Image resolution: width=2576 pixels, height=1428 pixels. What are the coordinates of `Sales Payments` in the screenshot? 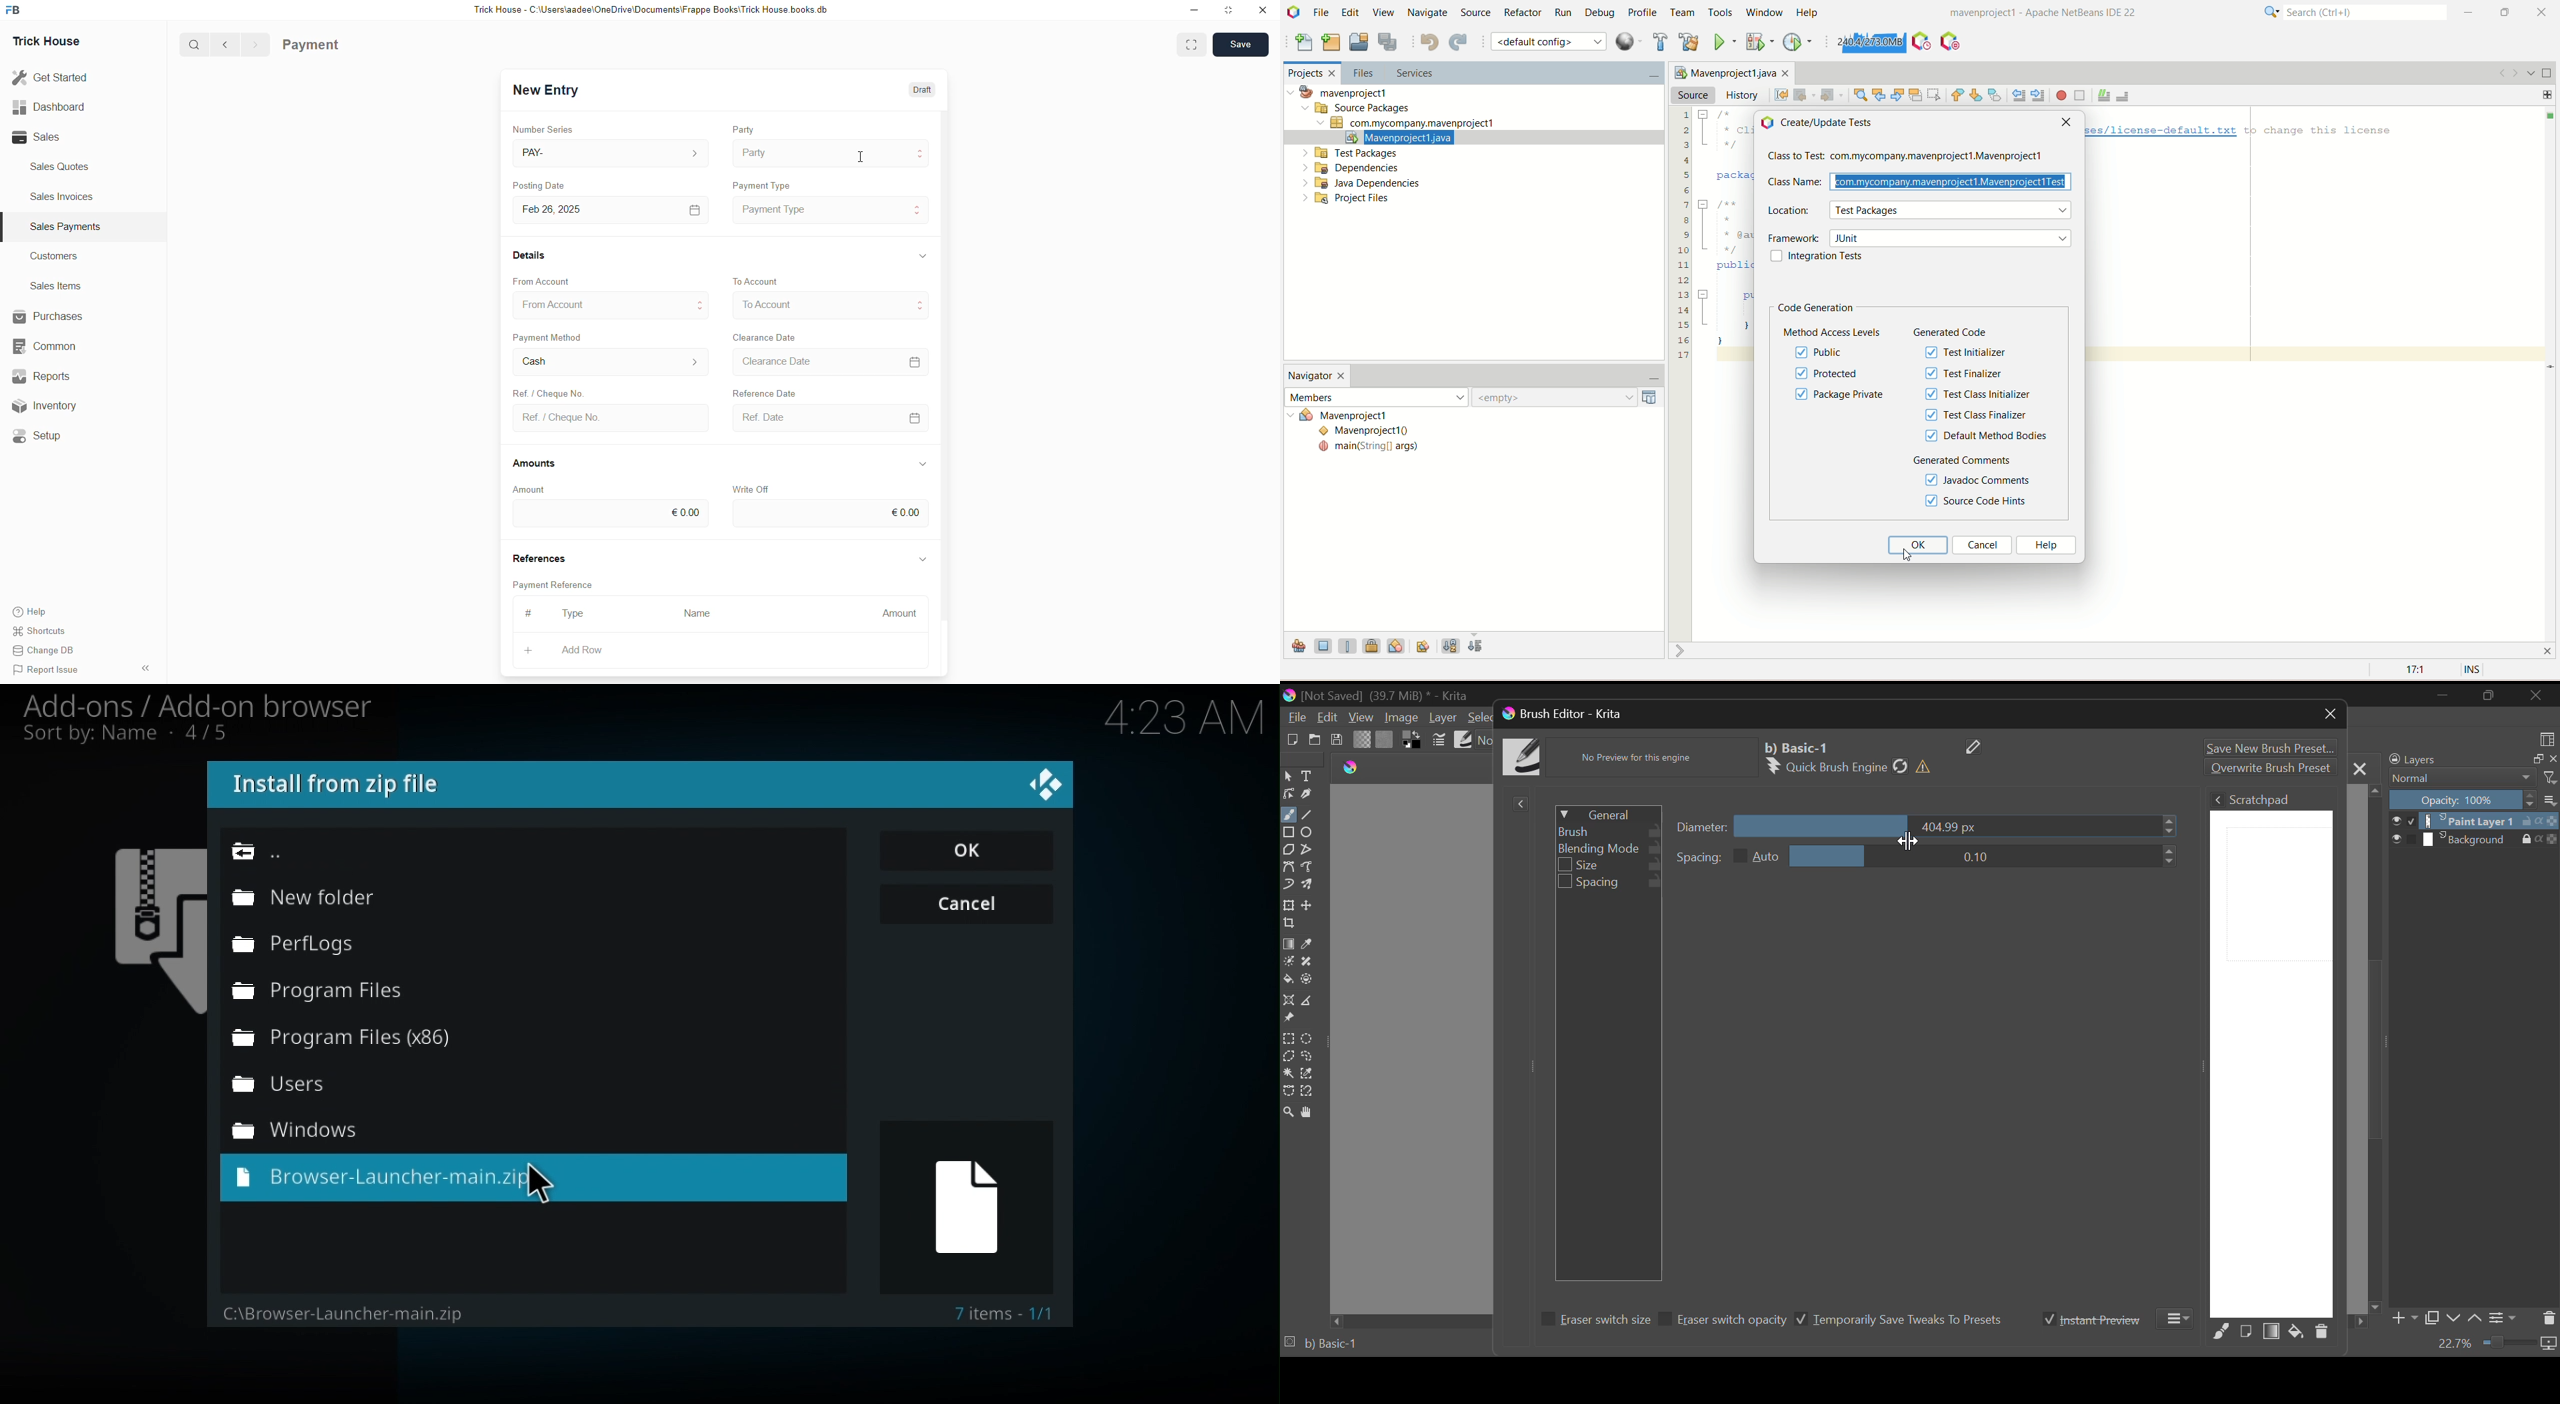 It's located at (67, 227).